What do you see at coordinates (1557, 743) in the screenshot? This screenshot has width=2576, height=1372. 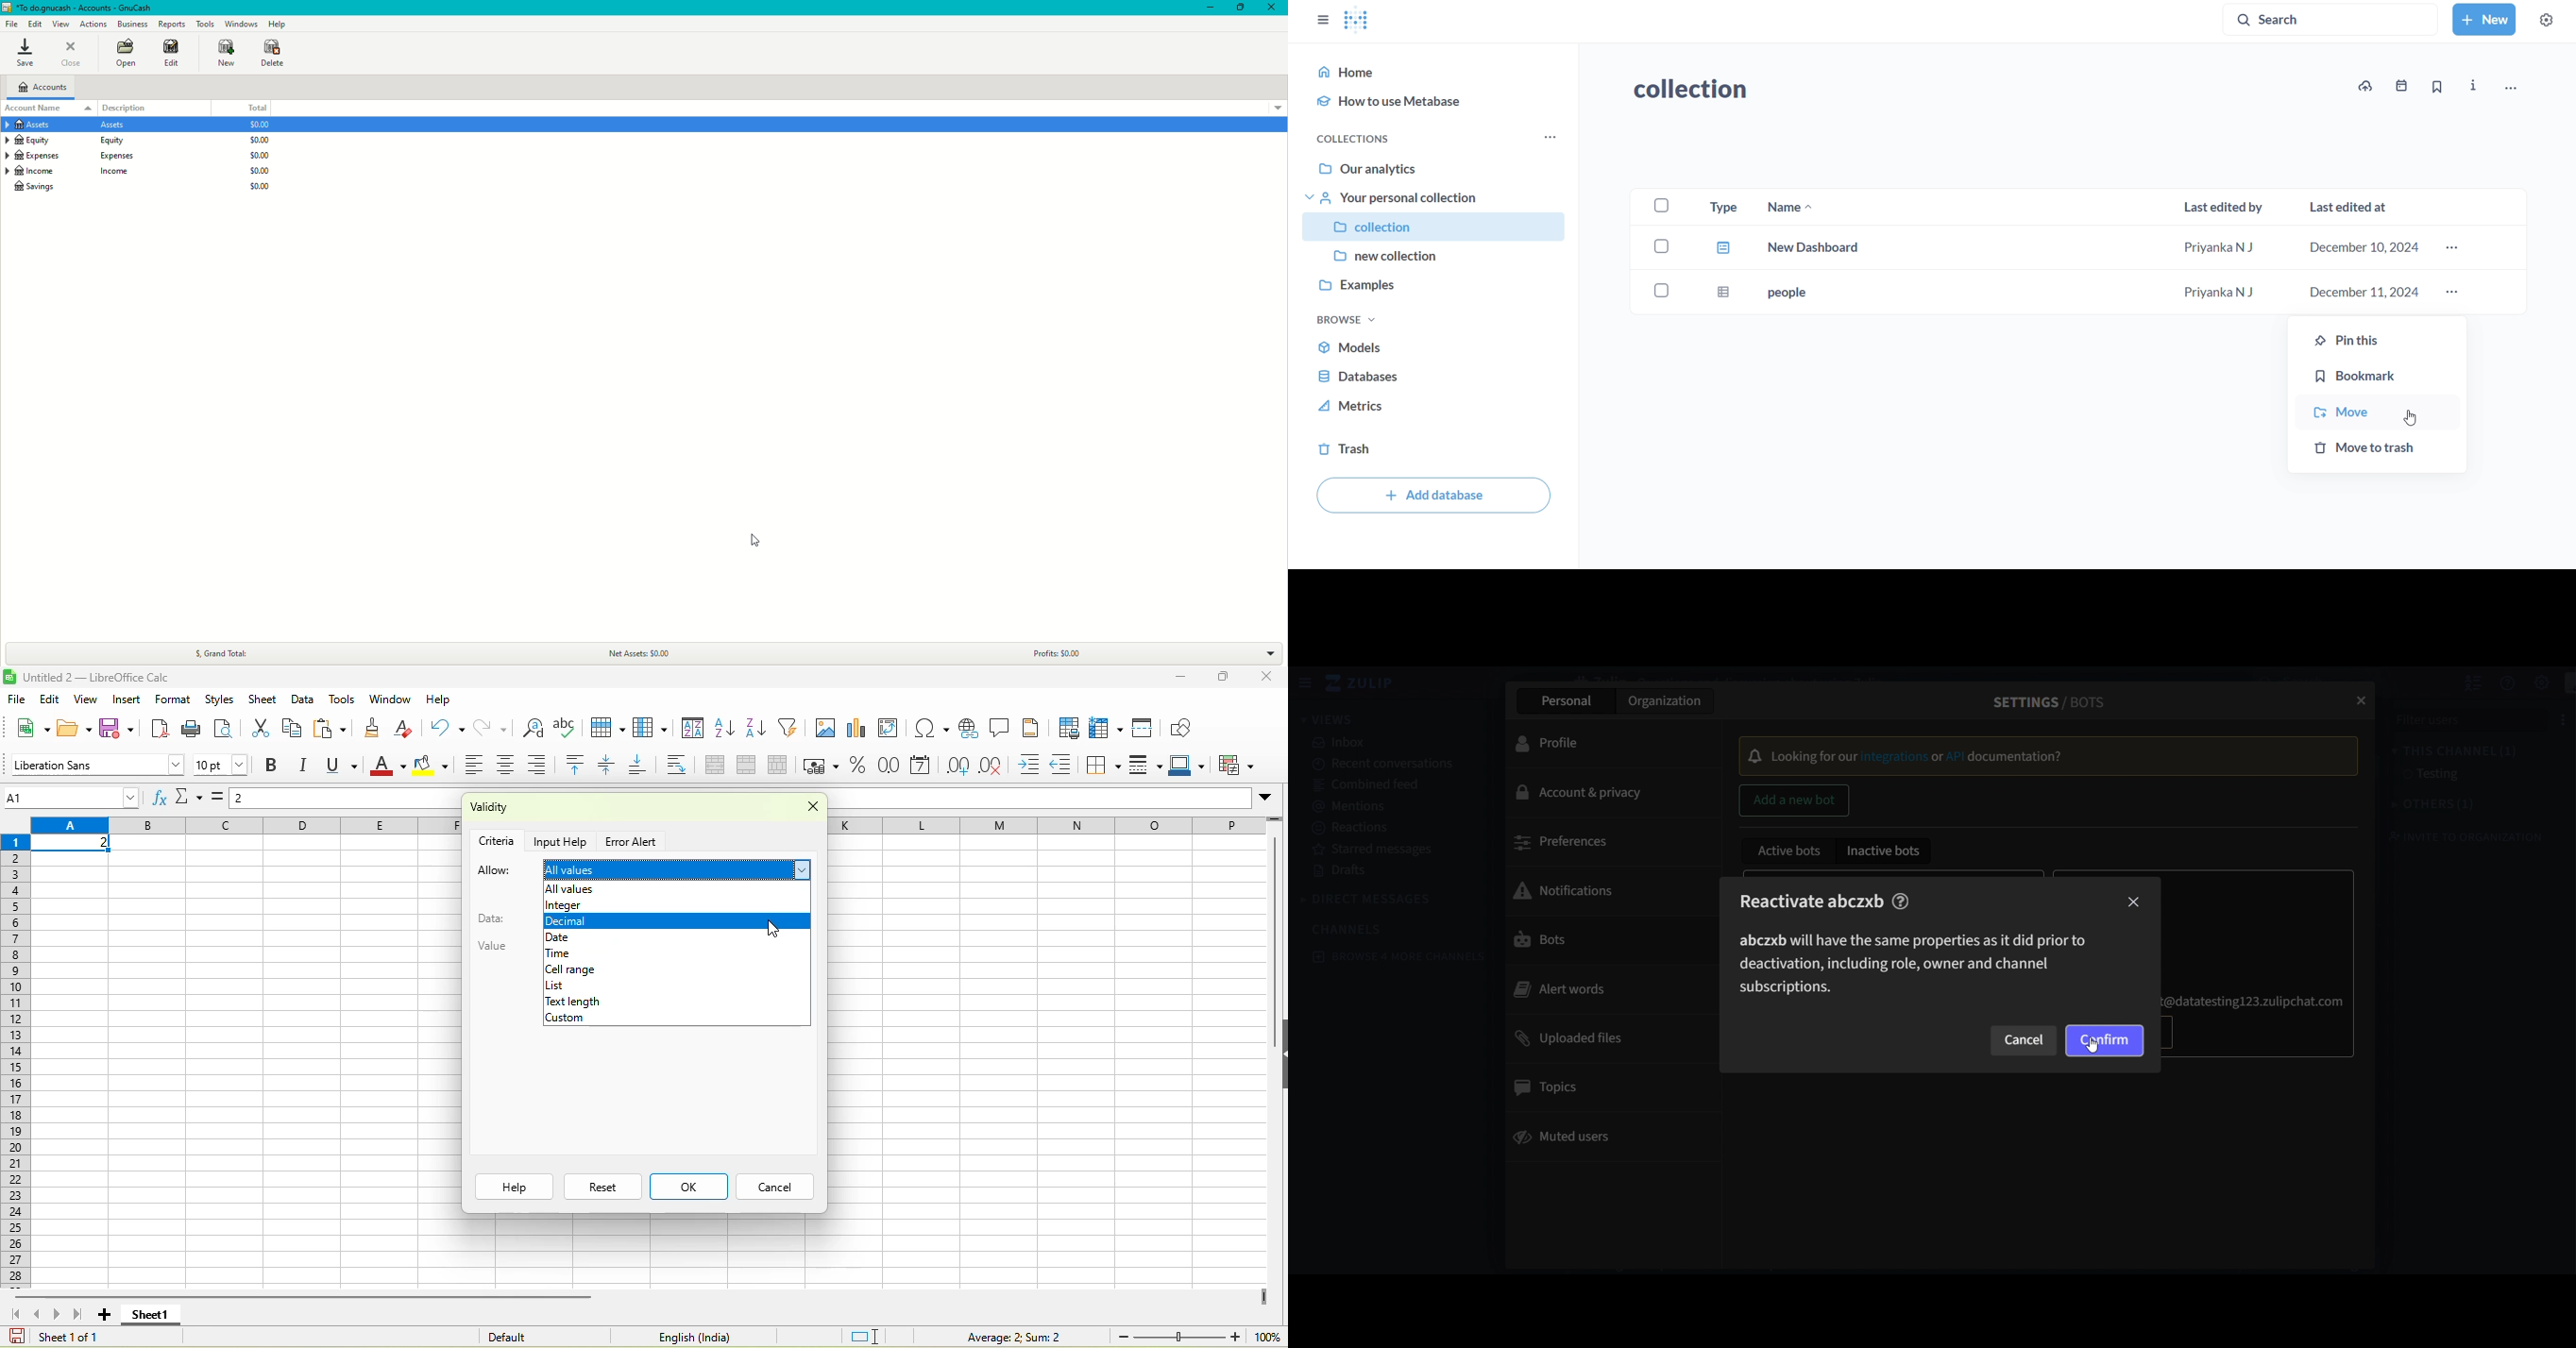 I see `profile` at bounding box center [1557, 743].